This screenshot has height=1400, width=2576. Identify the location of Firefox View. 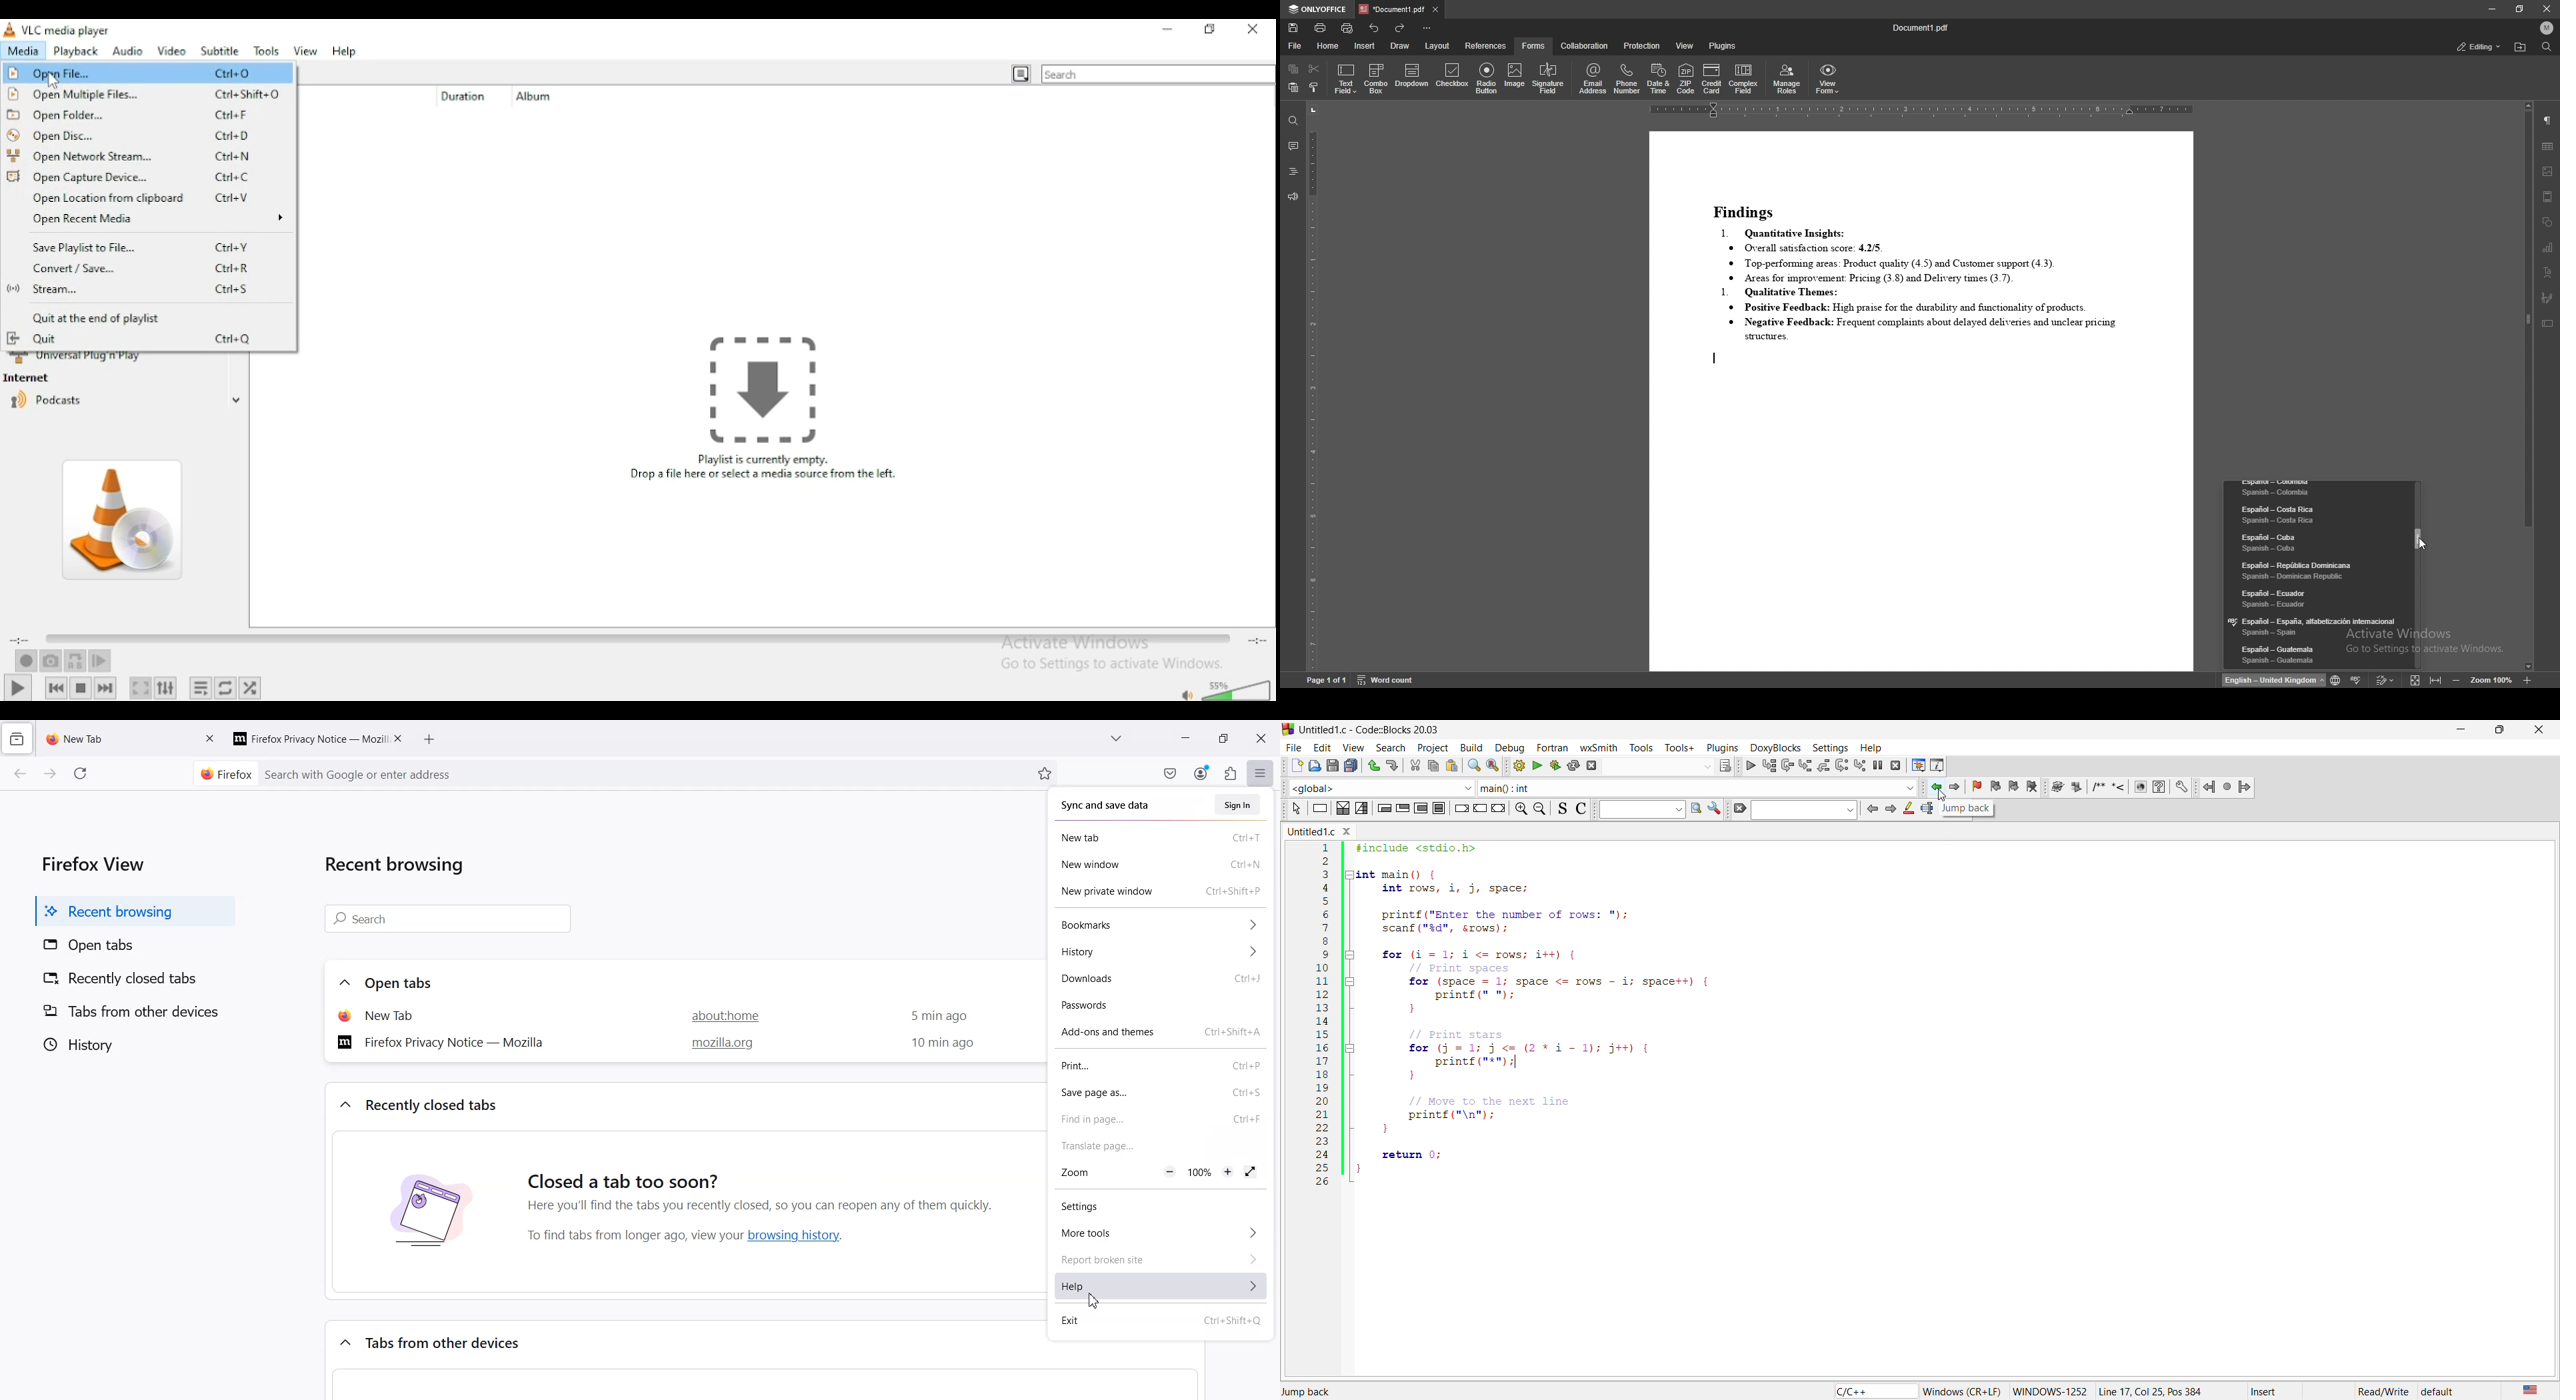
(90, 862).